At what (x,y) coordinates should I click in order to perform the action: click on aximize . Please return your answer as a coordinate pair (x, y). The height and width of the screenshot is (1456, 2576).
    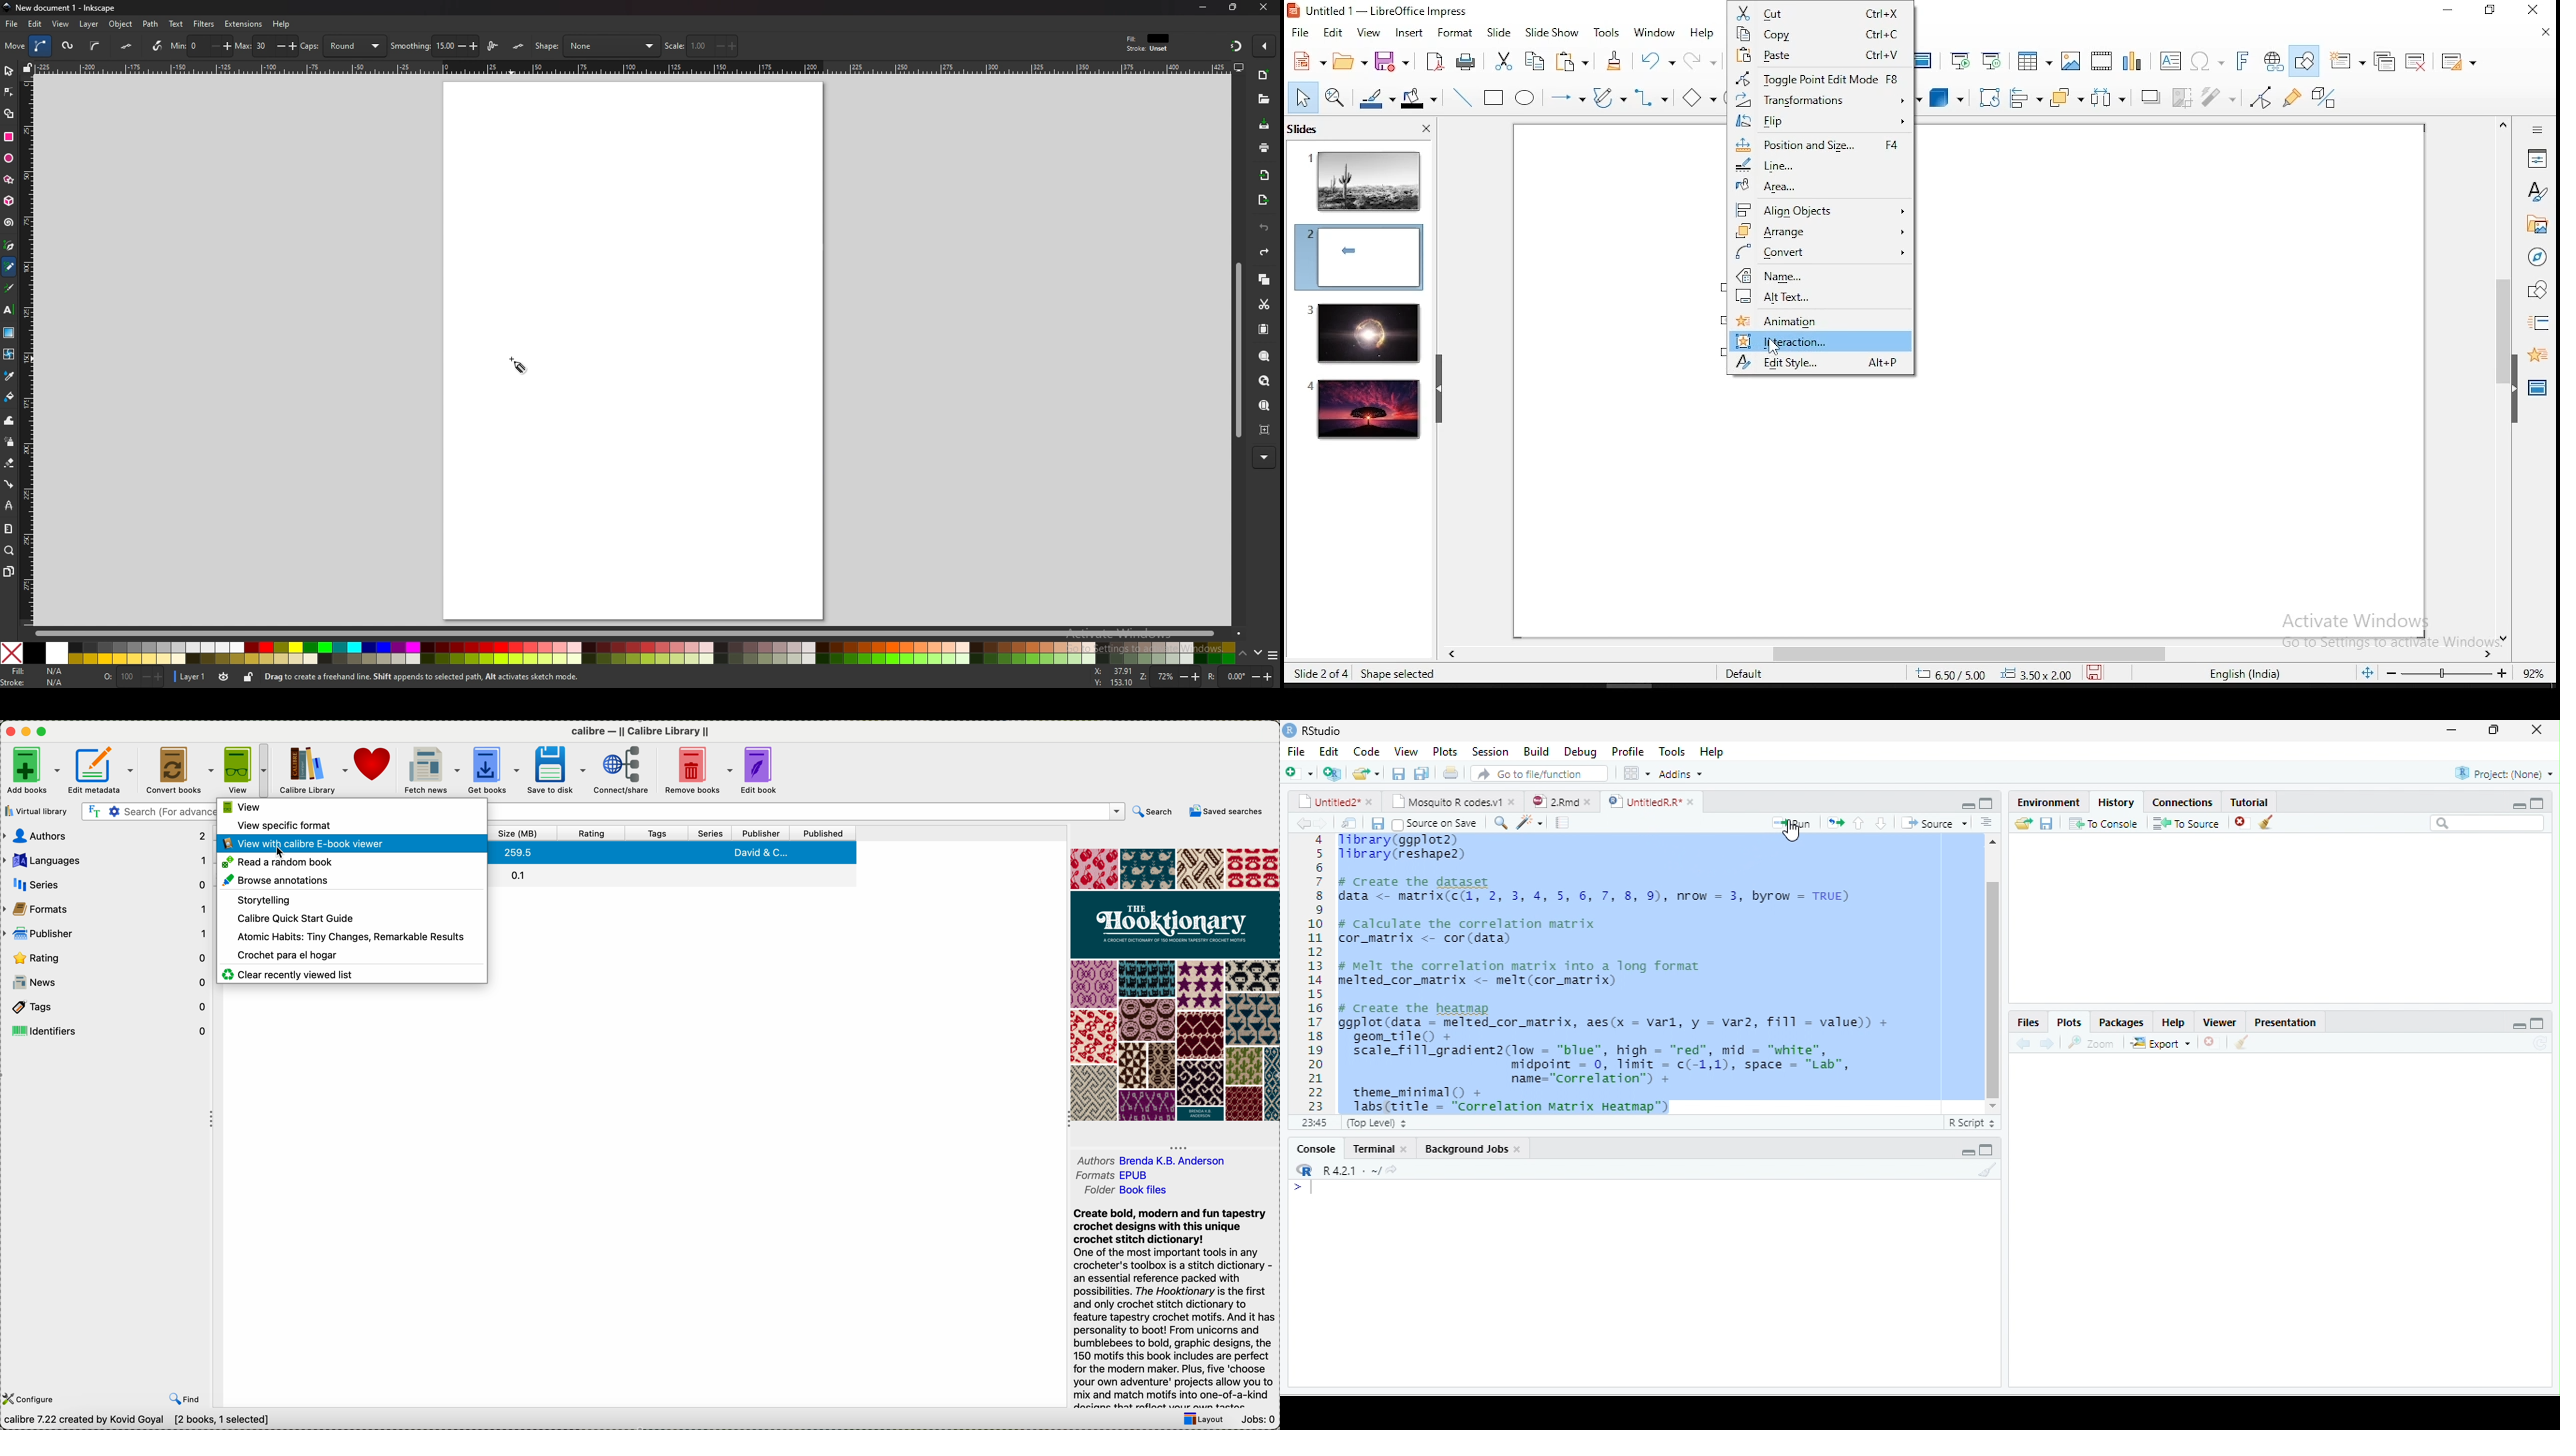
    Looking at the image, I should click on (2543, 801).